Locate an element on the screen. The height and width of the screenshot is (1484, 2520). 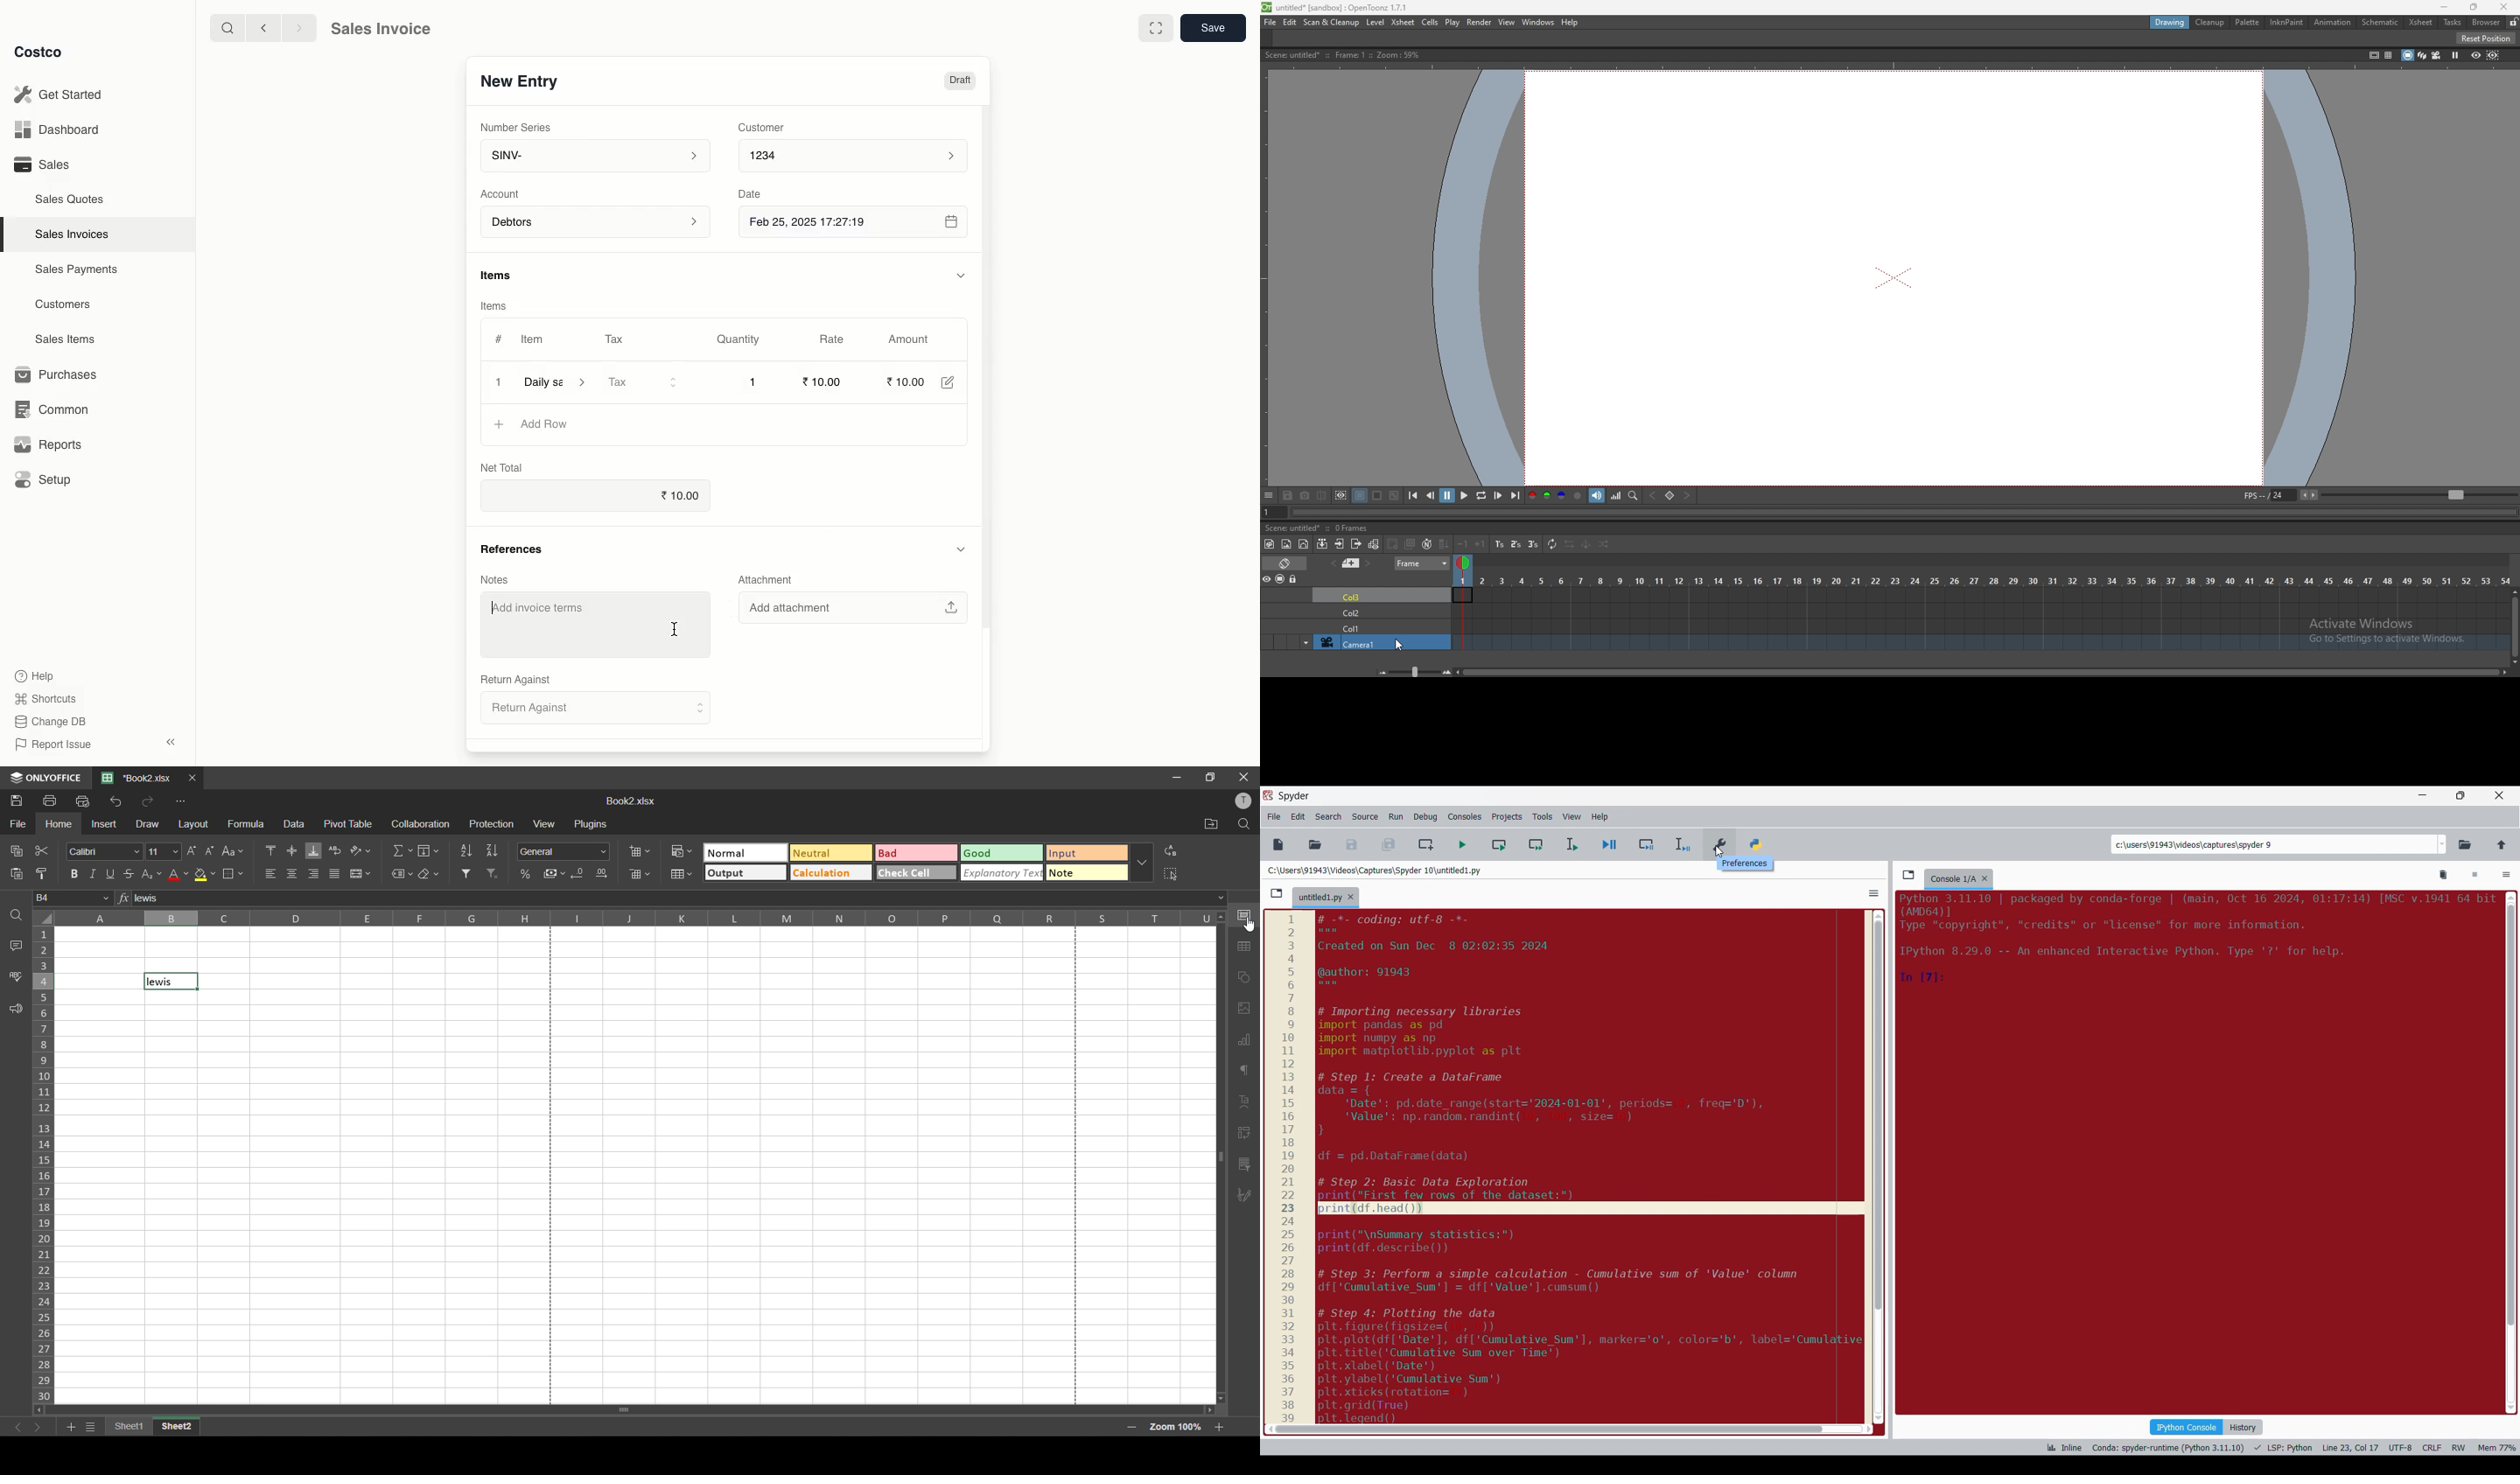
Quantity is located at coordinates (743, 340).